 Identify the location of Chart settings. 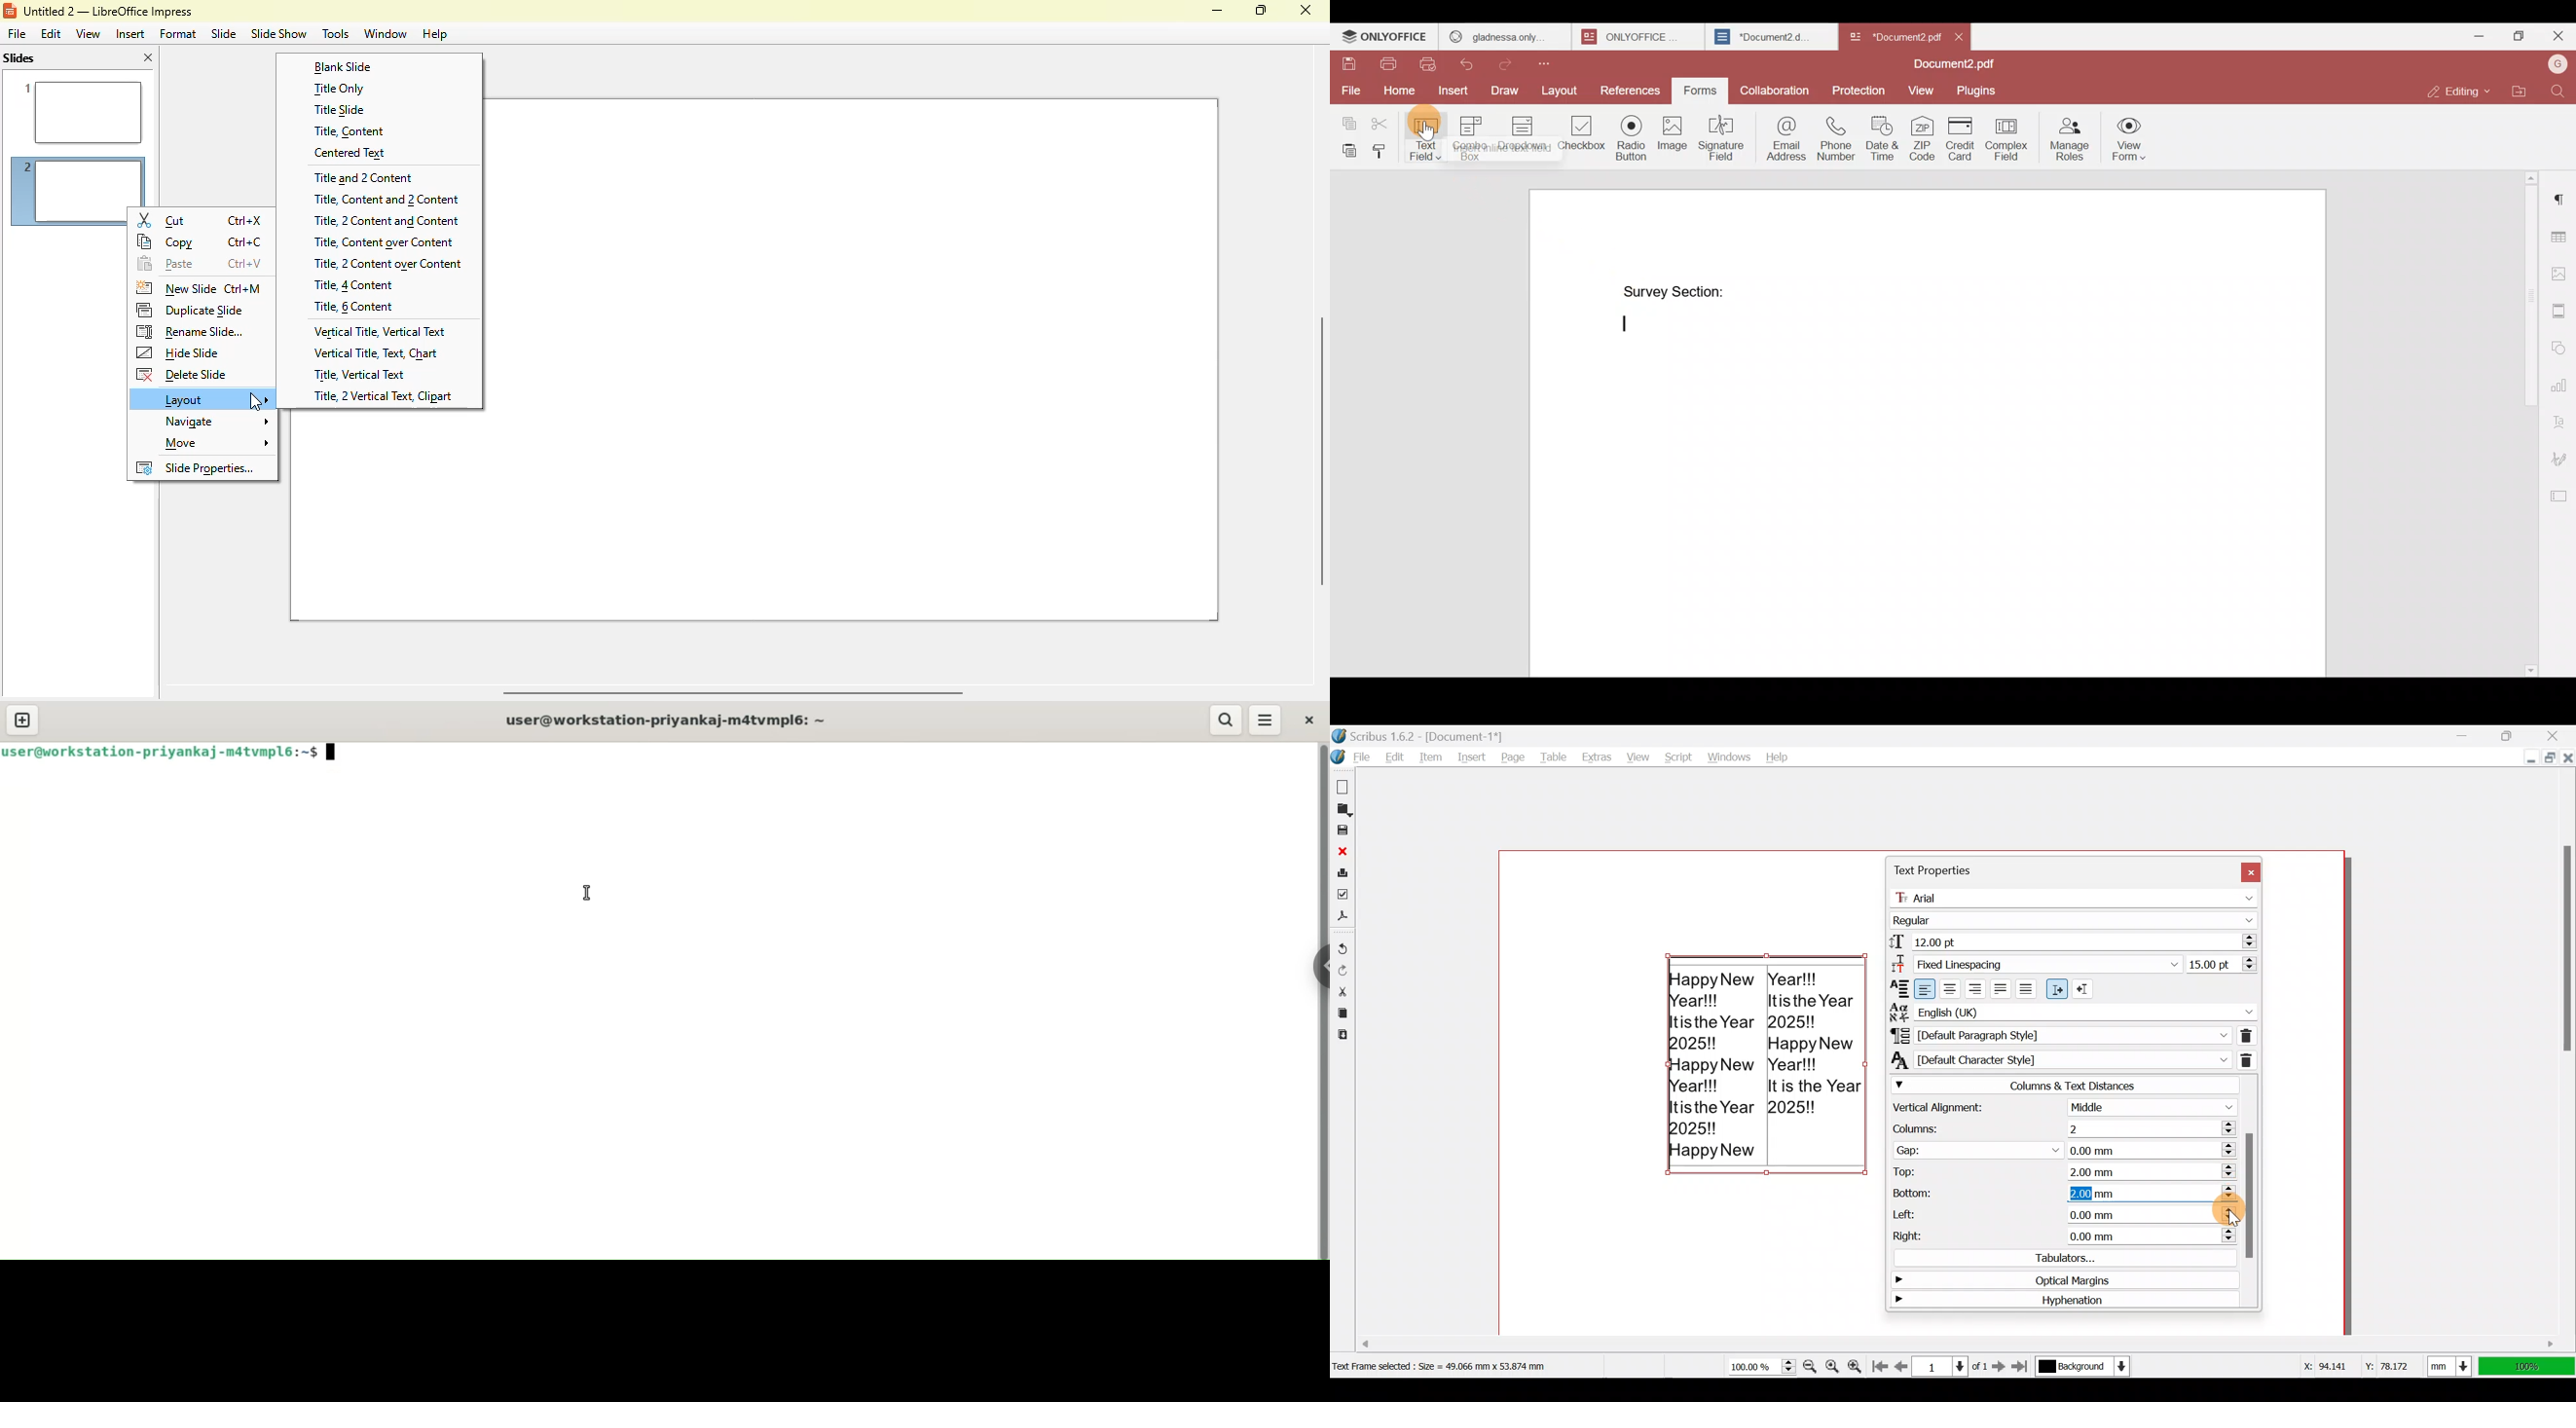
(2560, 386).